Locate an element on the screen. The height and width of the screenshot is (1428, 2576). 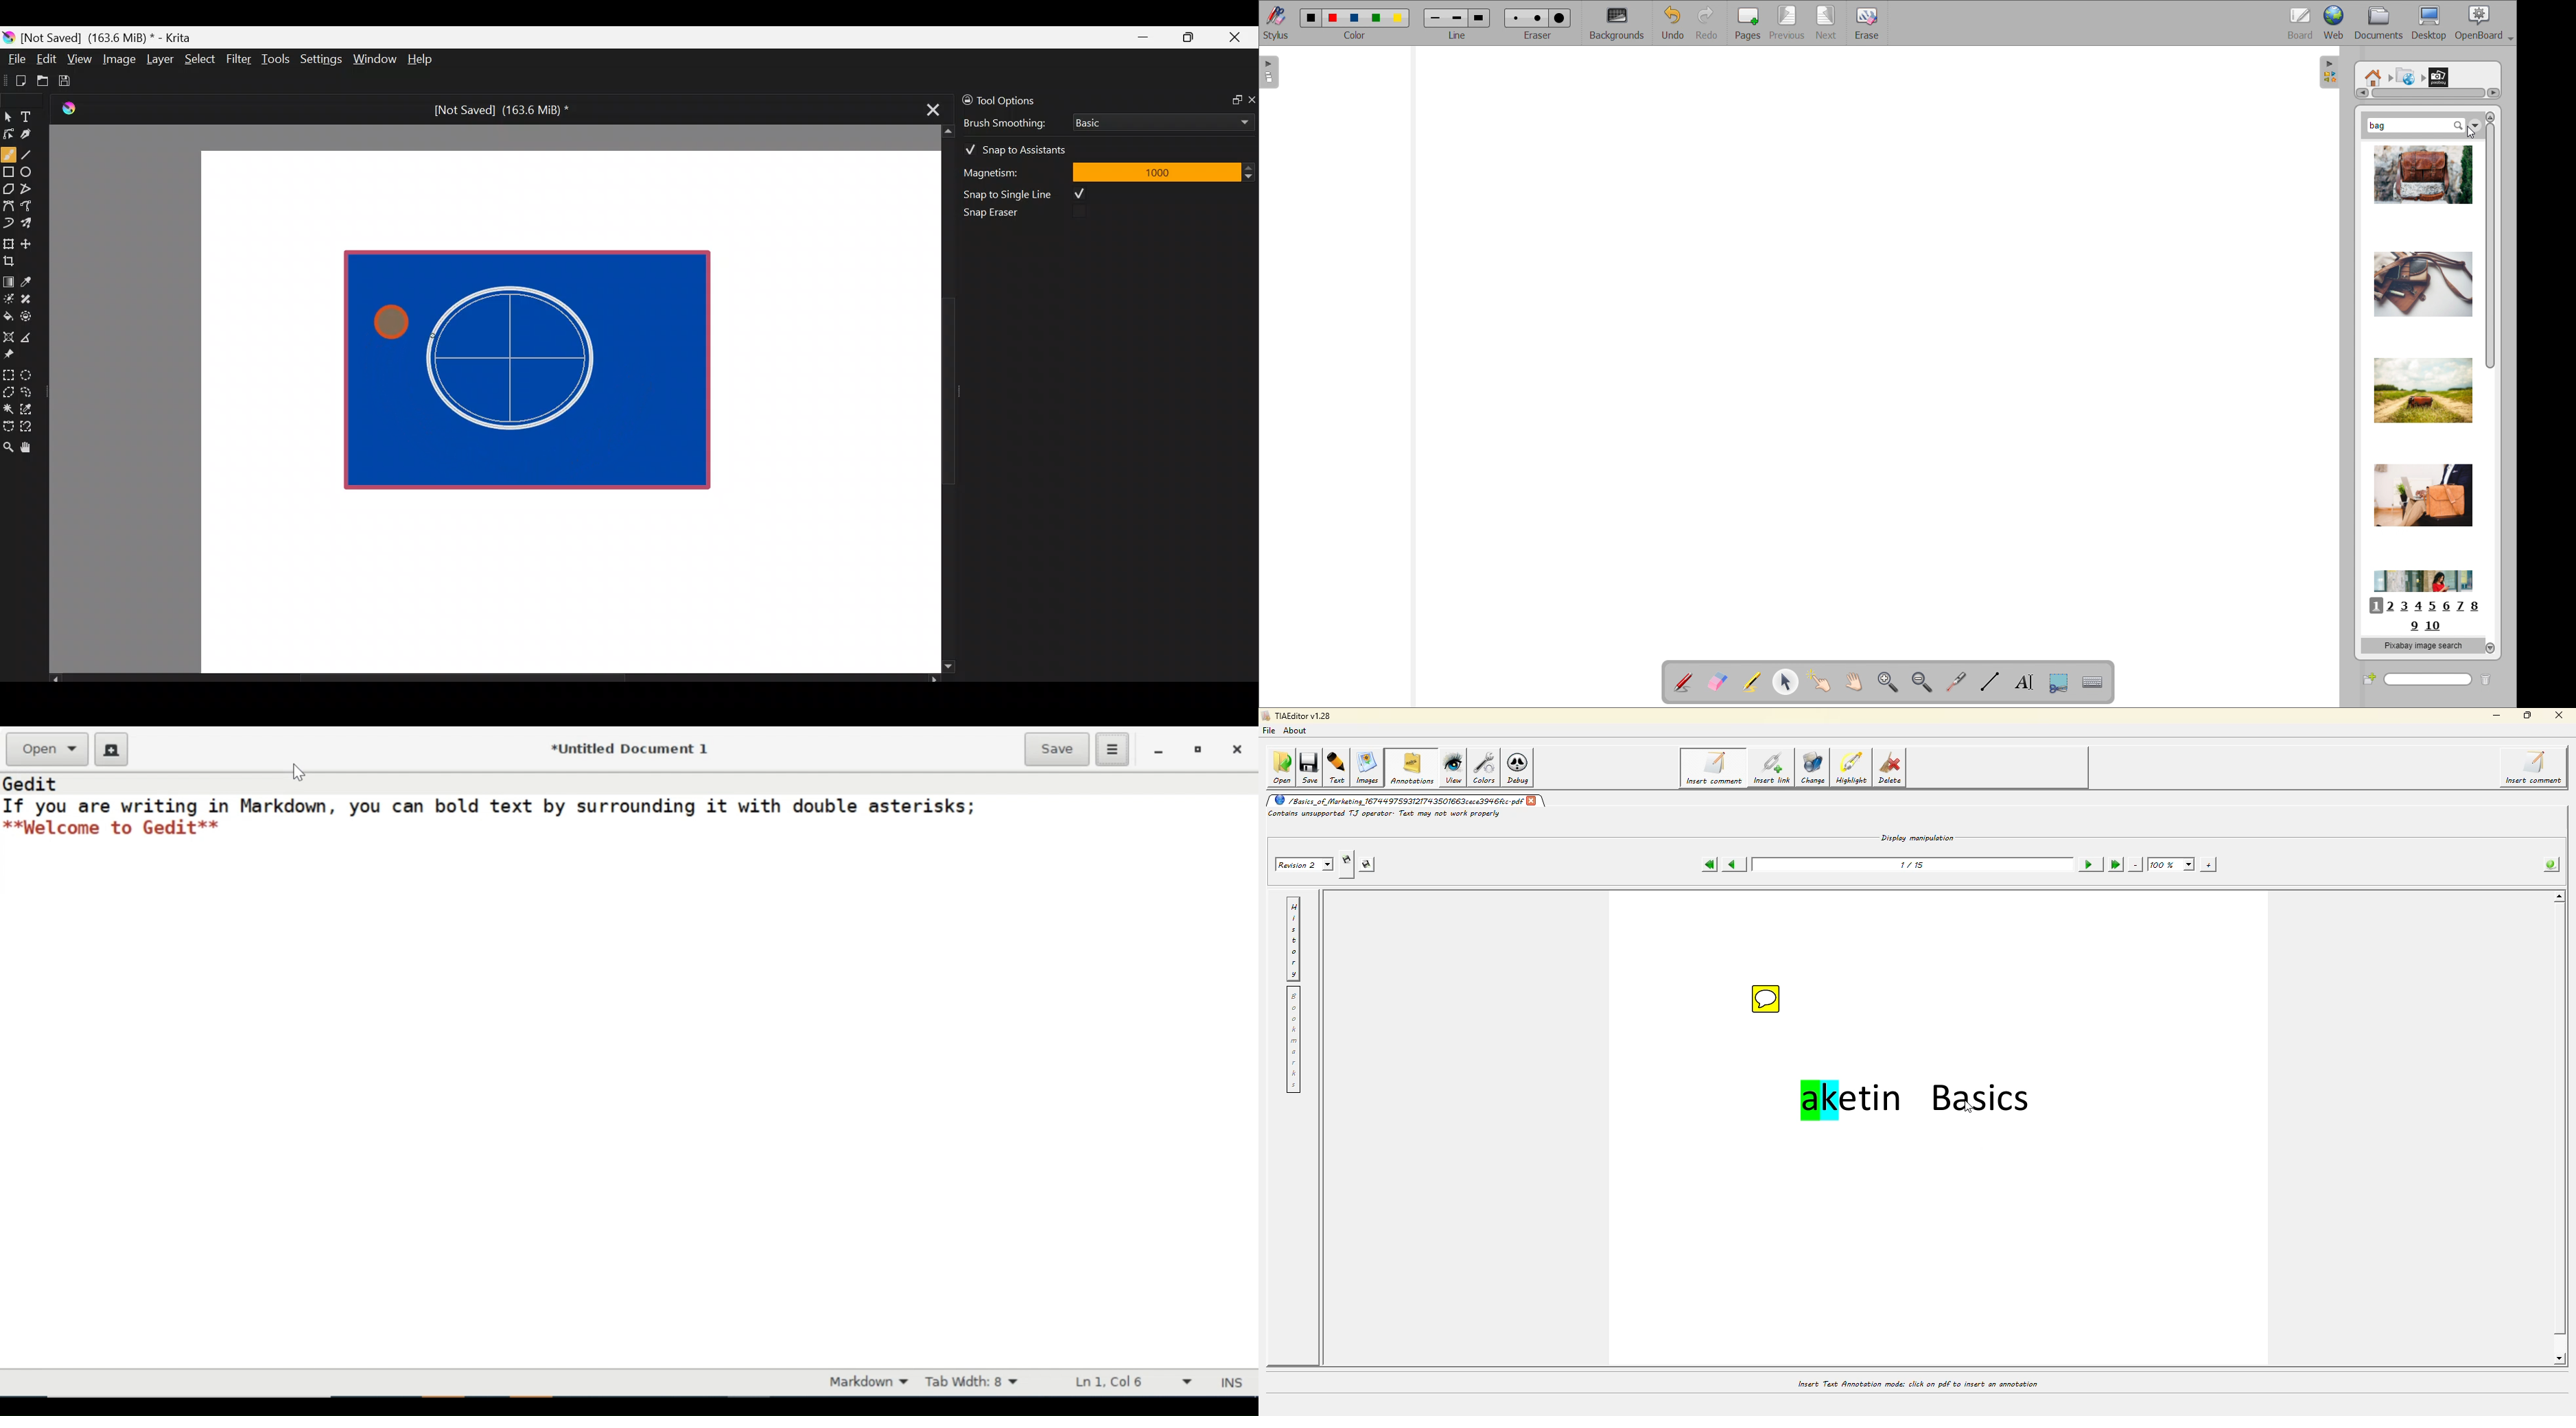
Line tool is located at coordinates (35, 153).